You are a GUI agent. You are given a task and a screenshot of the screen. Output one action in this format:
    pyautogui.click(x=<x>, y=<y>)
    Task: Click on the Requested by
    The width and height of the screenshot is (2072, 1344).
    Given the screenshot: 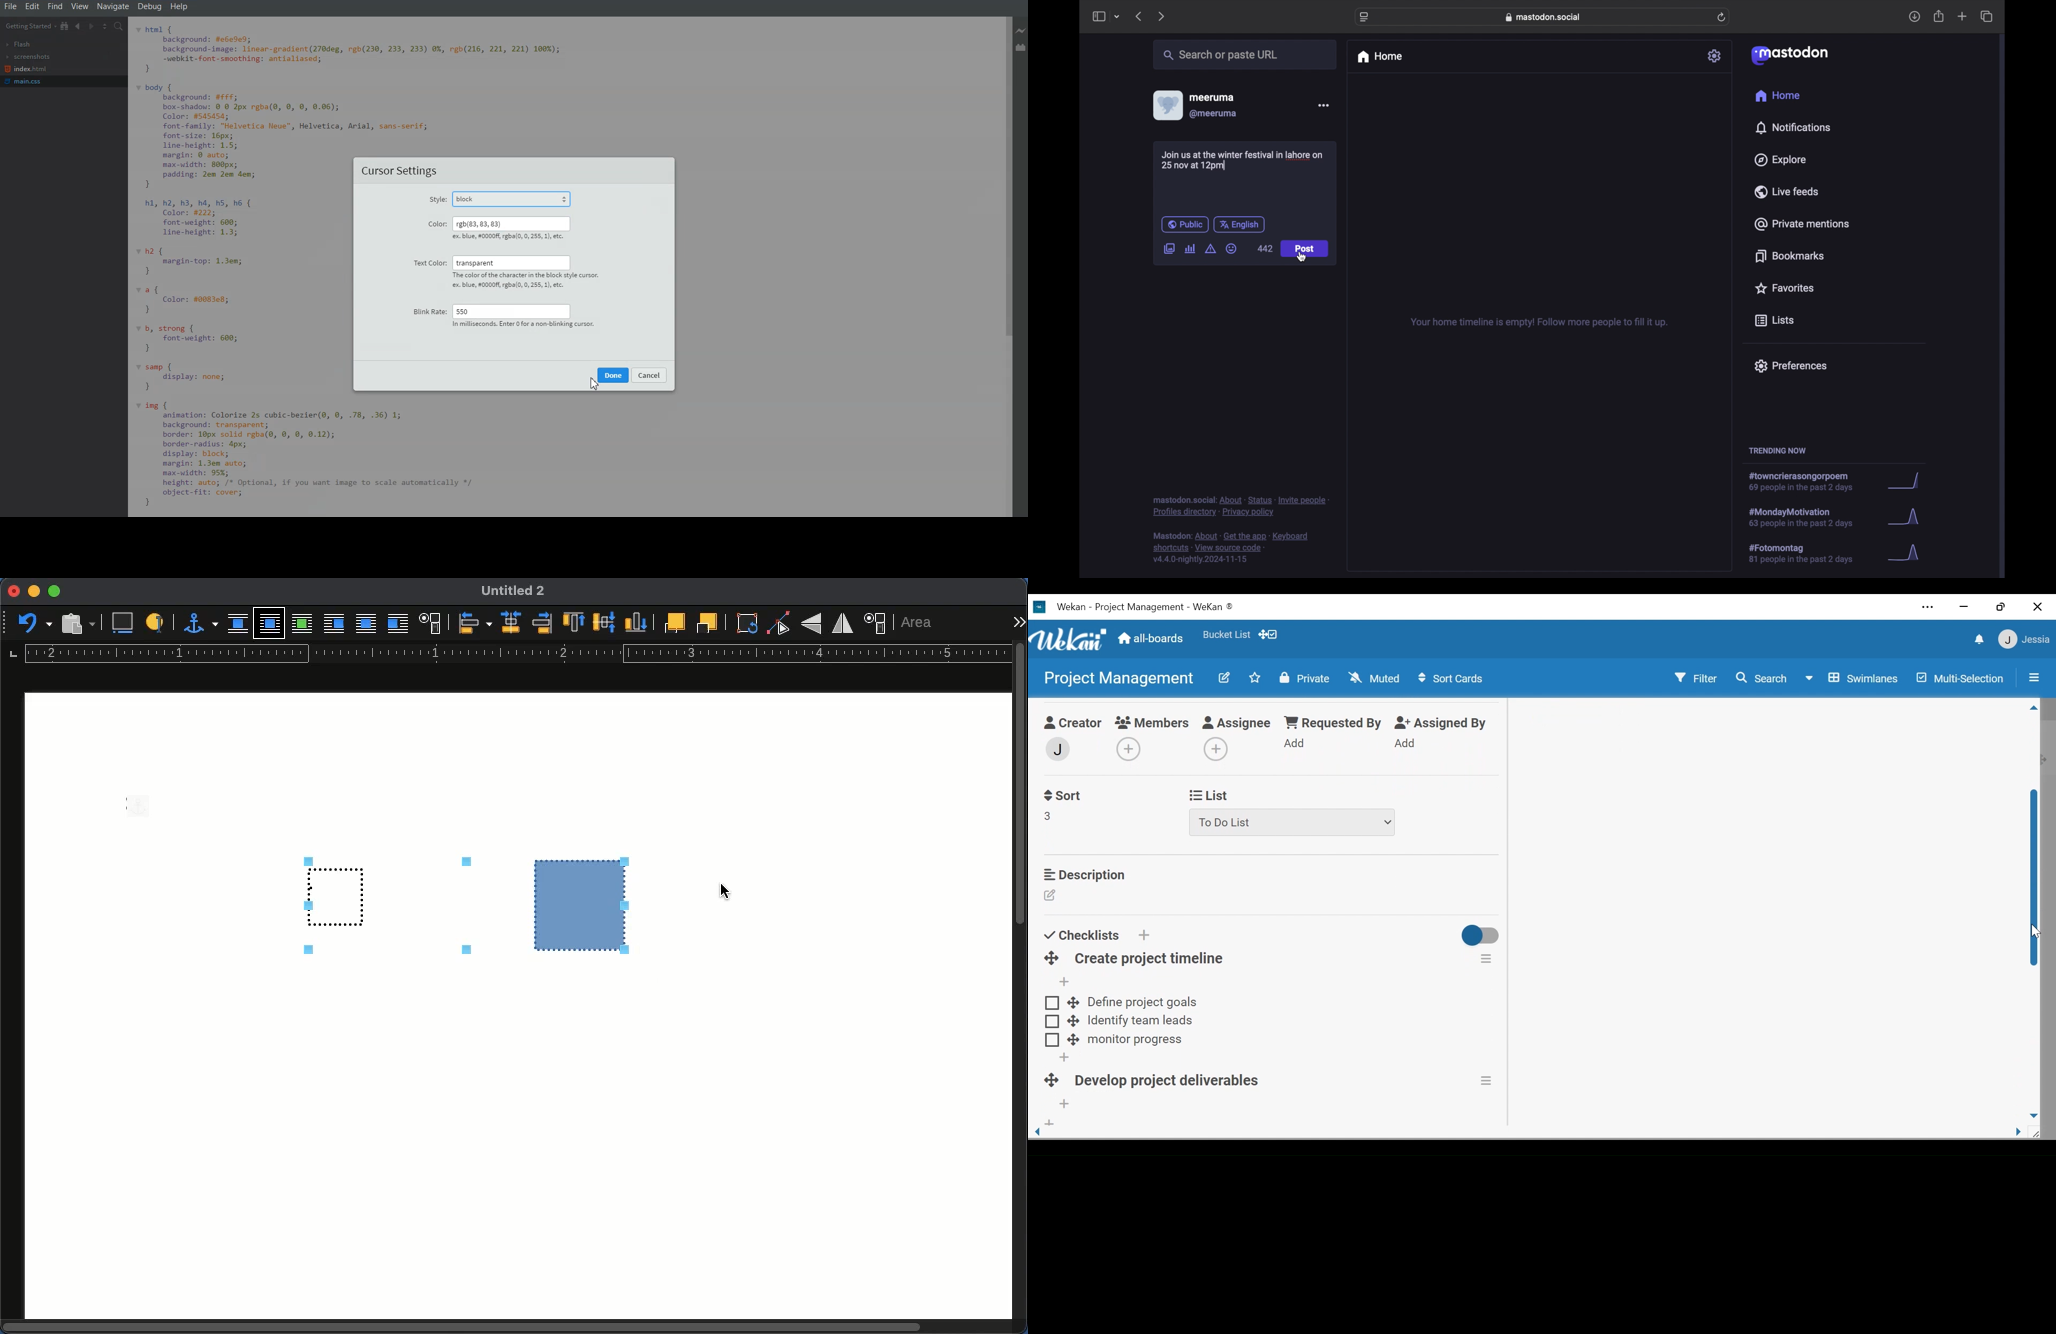 What is the action you would take?
    pyautogui.click(x=1332, y=723)
    